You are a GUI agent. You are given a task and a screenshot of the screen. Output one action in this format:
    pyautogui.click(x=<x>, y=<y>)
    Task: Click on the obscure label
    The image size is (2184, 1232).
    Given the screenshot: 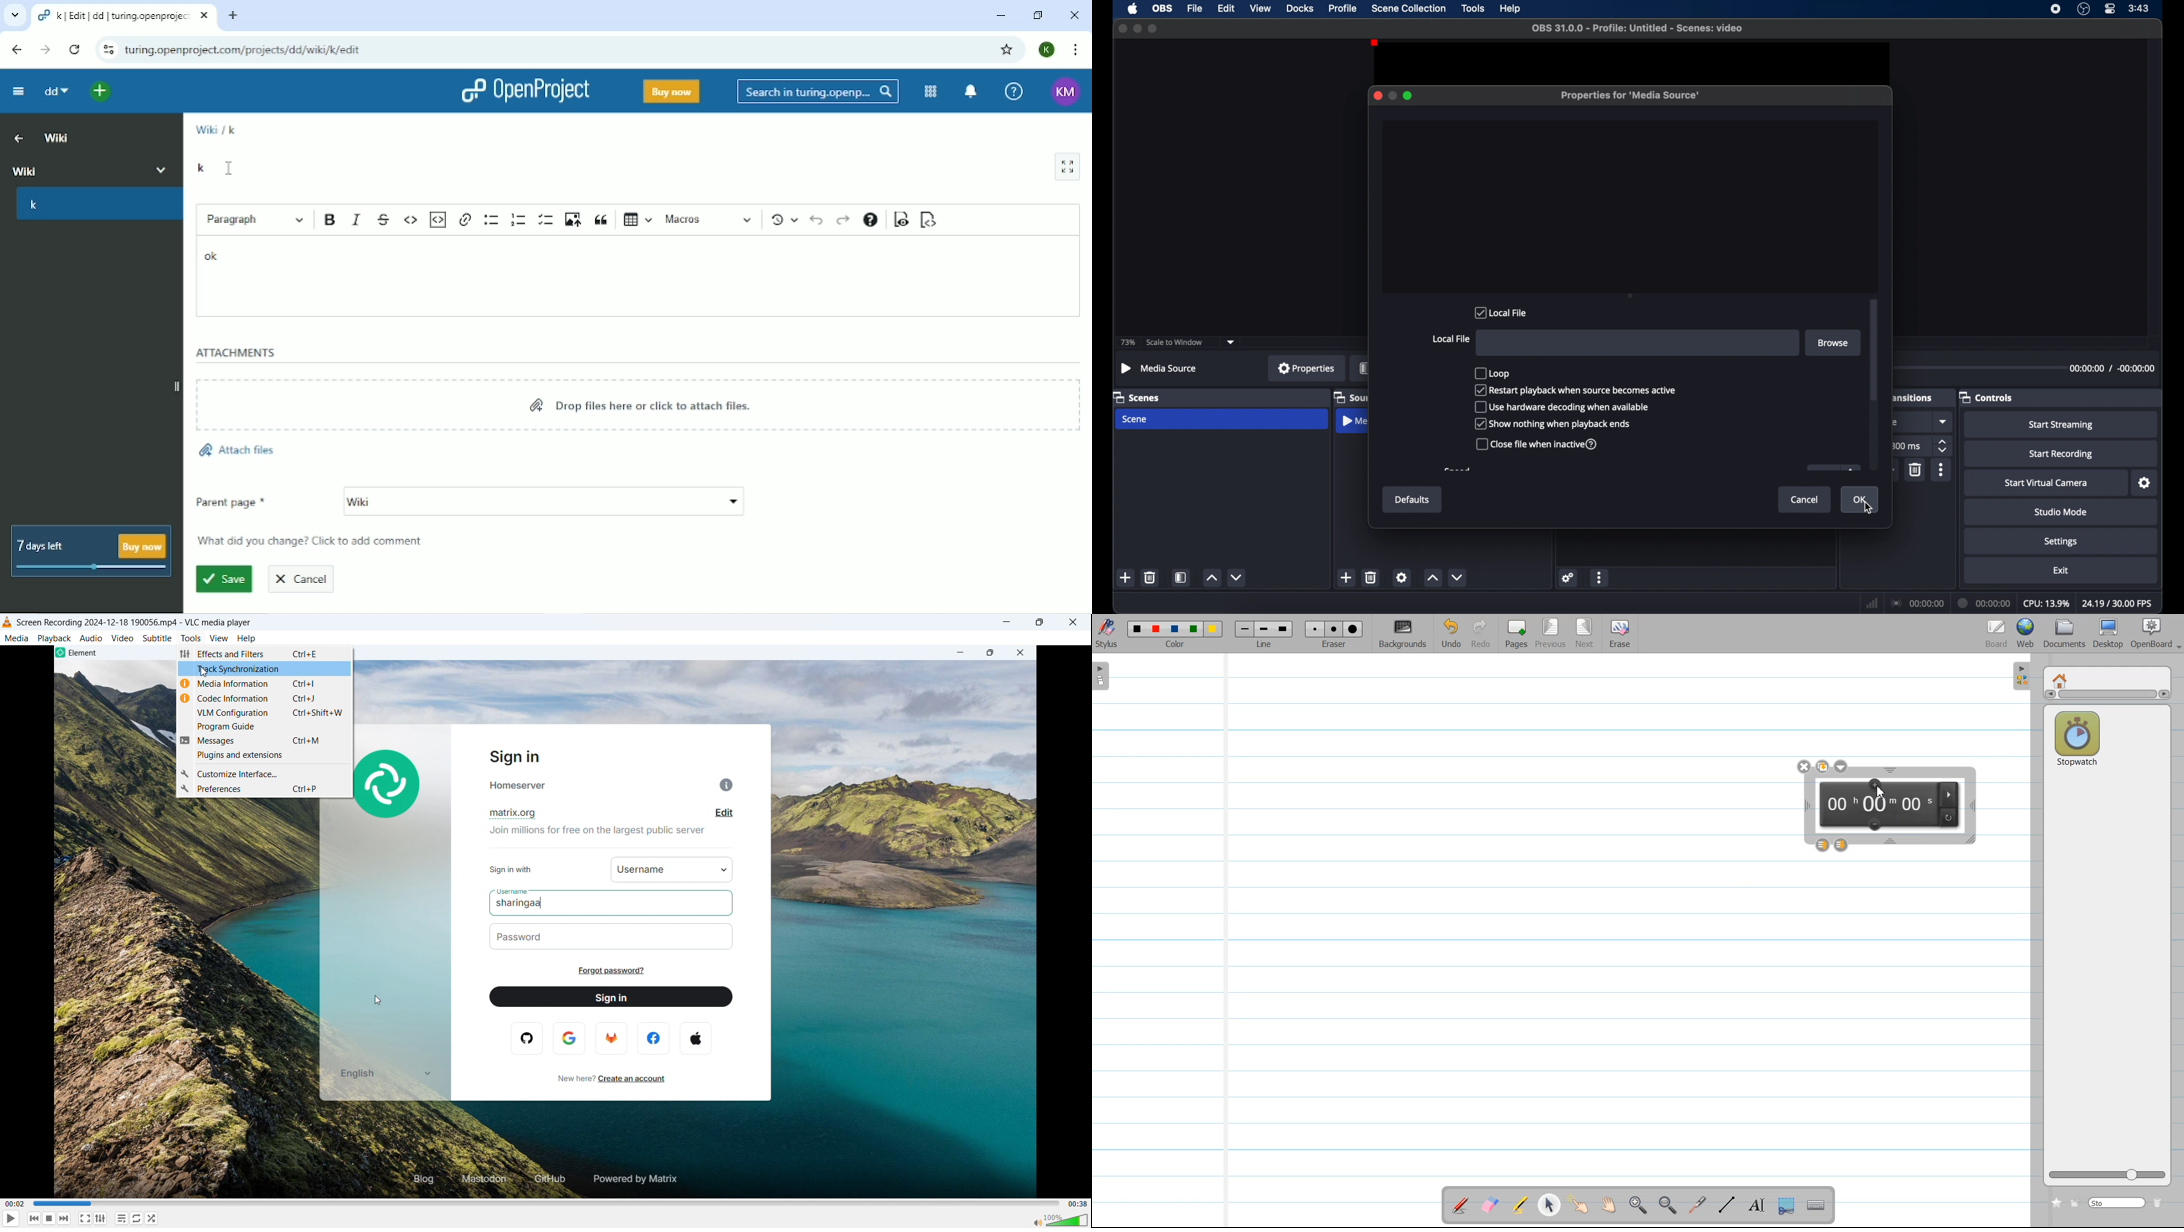 What is the action you would take?
    pyautogui.click(x=1914, y=397)
    